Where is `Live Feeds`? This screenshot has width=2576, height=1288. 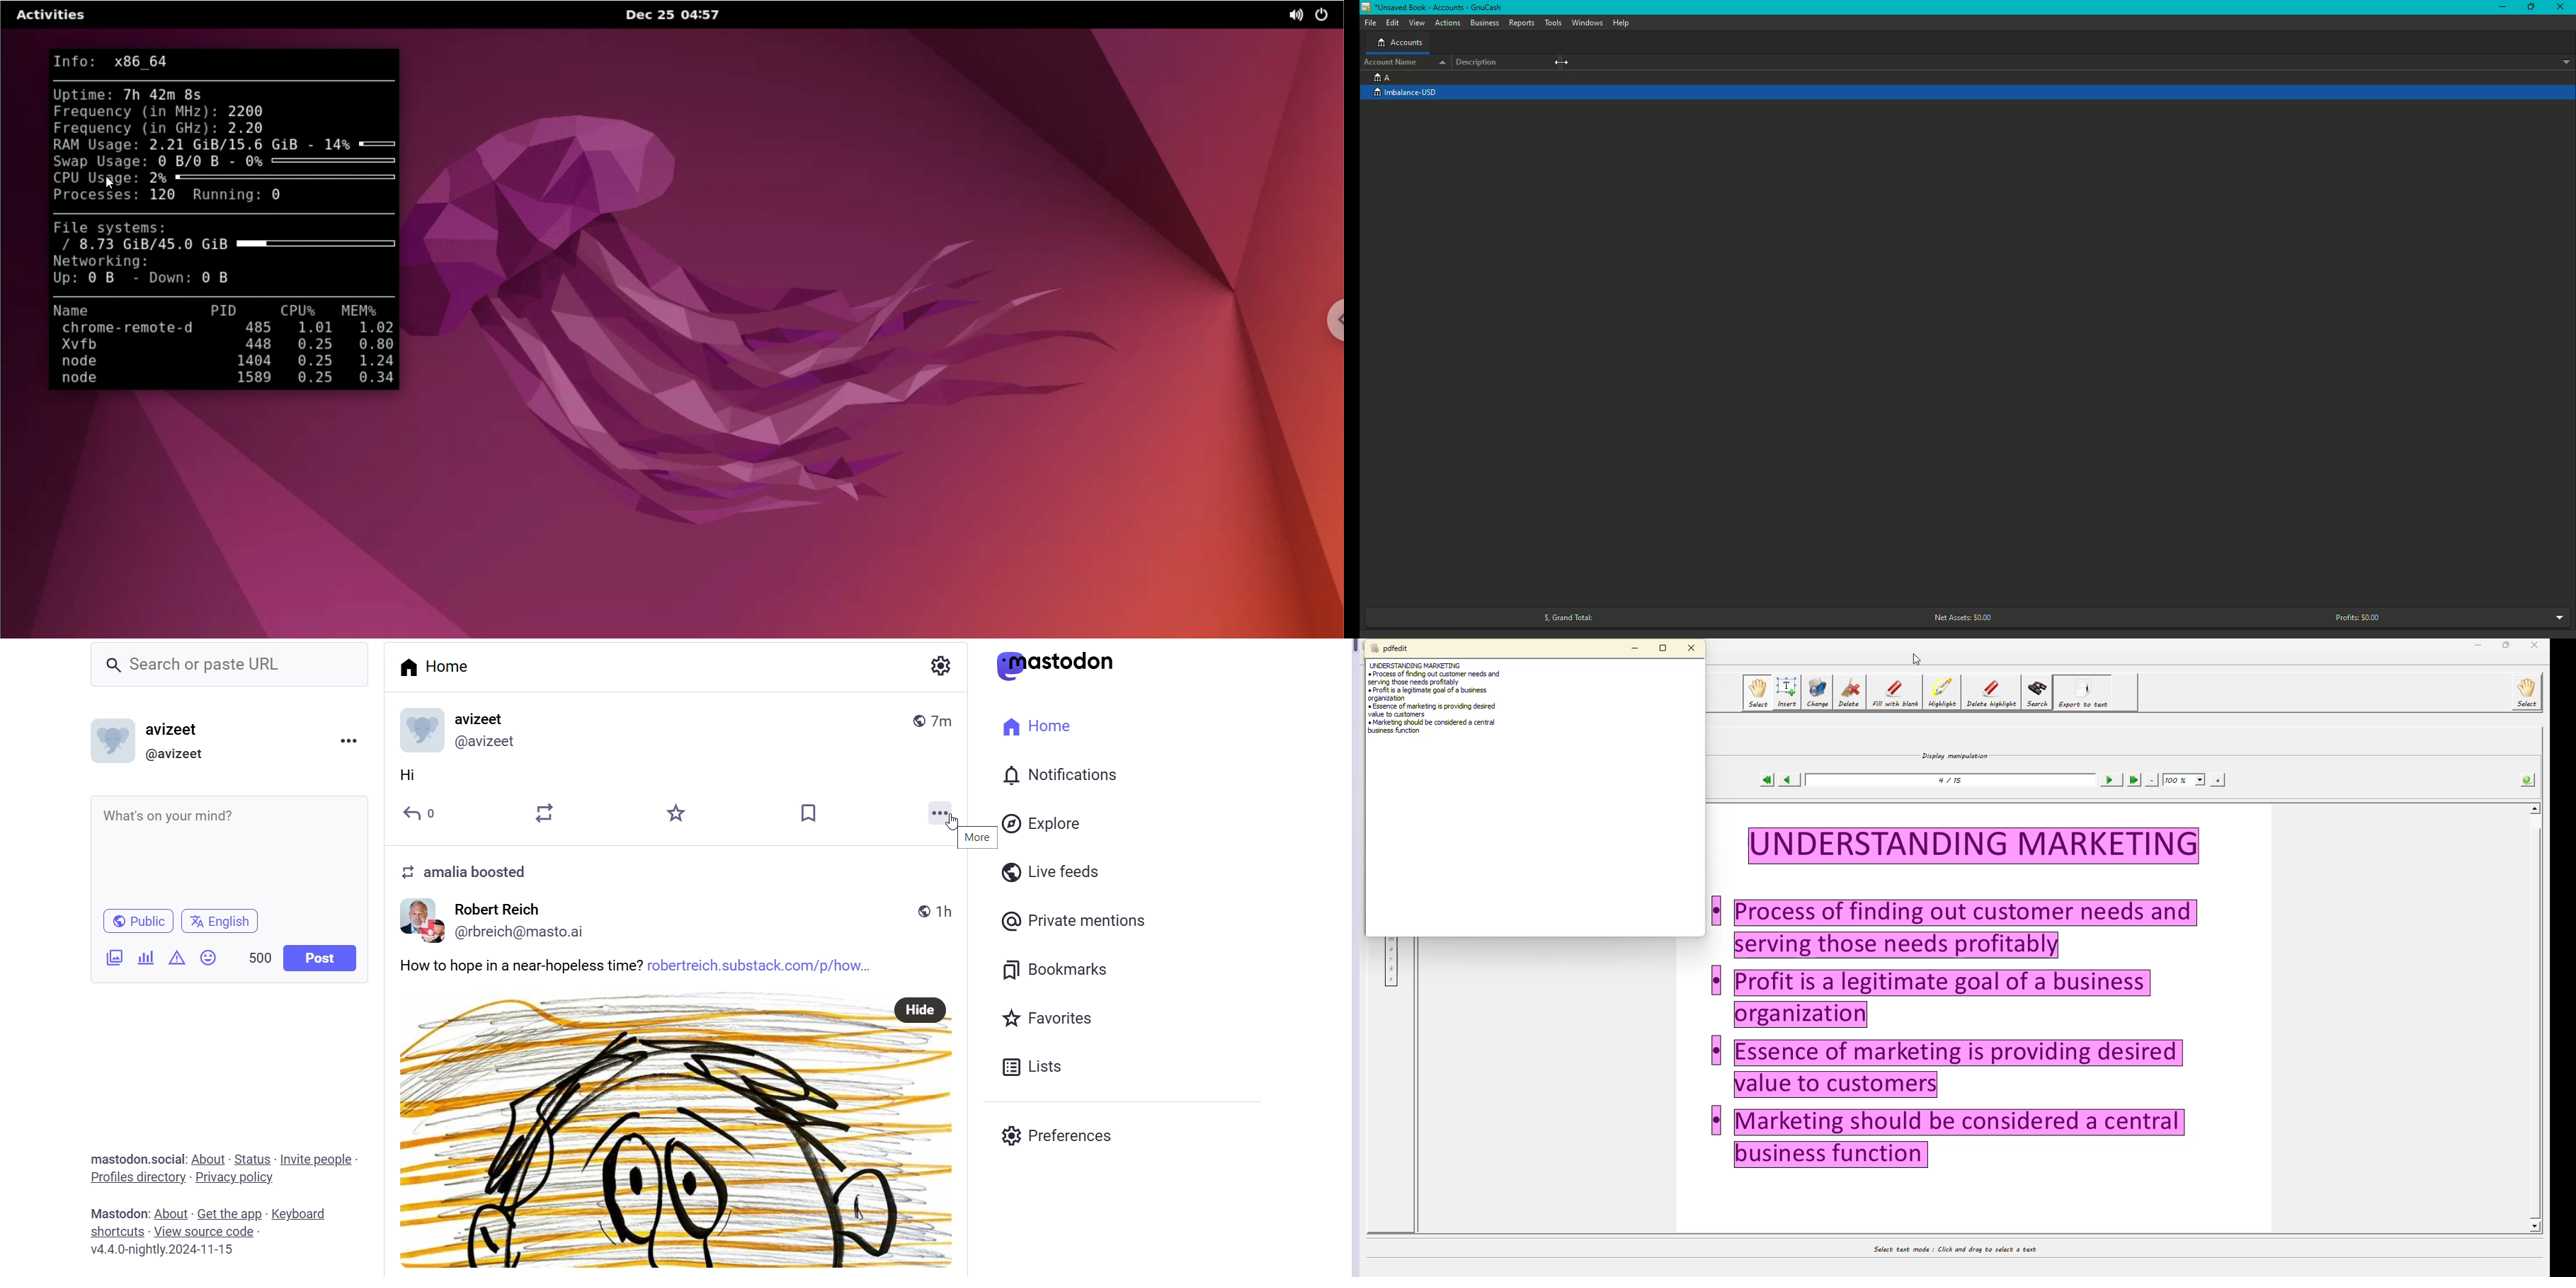 Live Feeds is located at coordinates (1049, 872).